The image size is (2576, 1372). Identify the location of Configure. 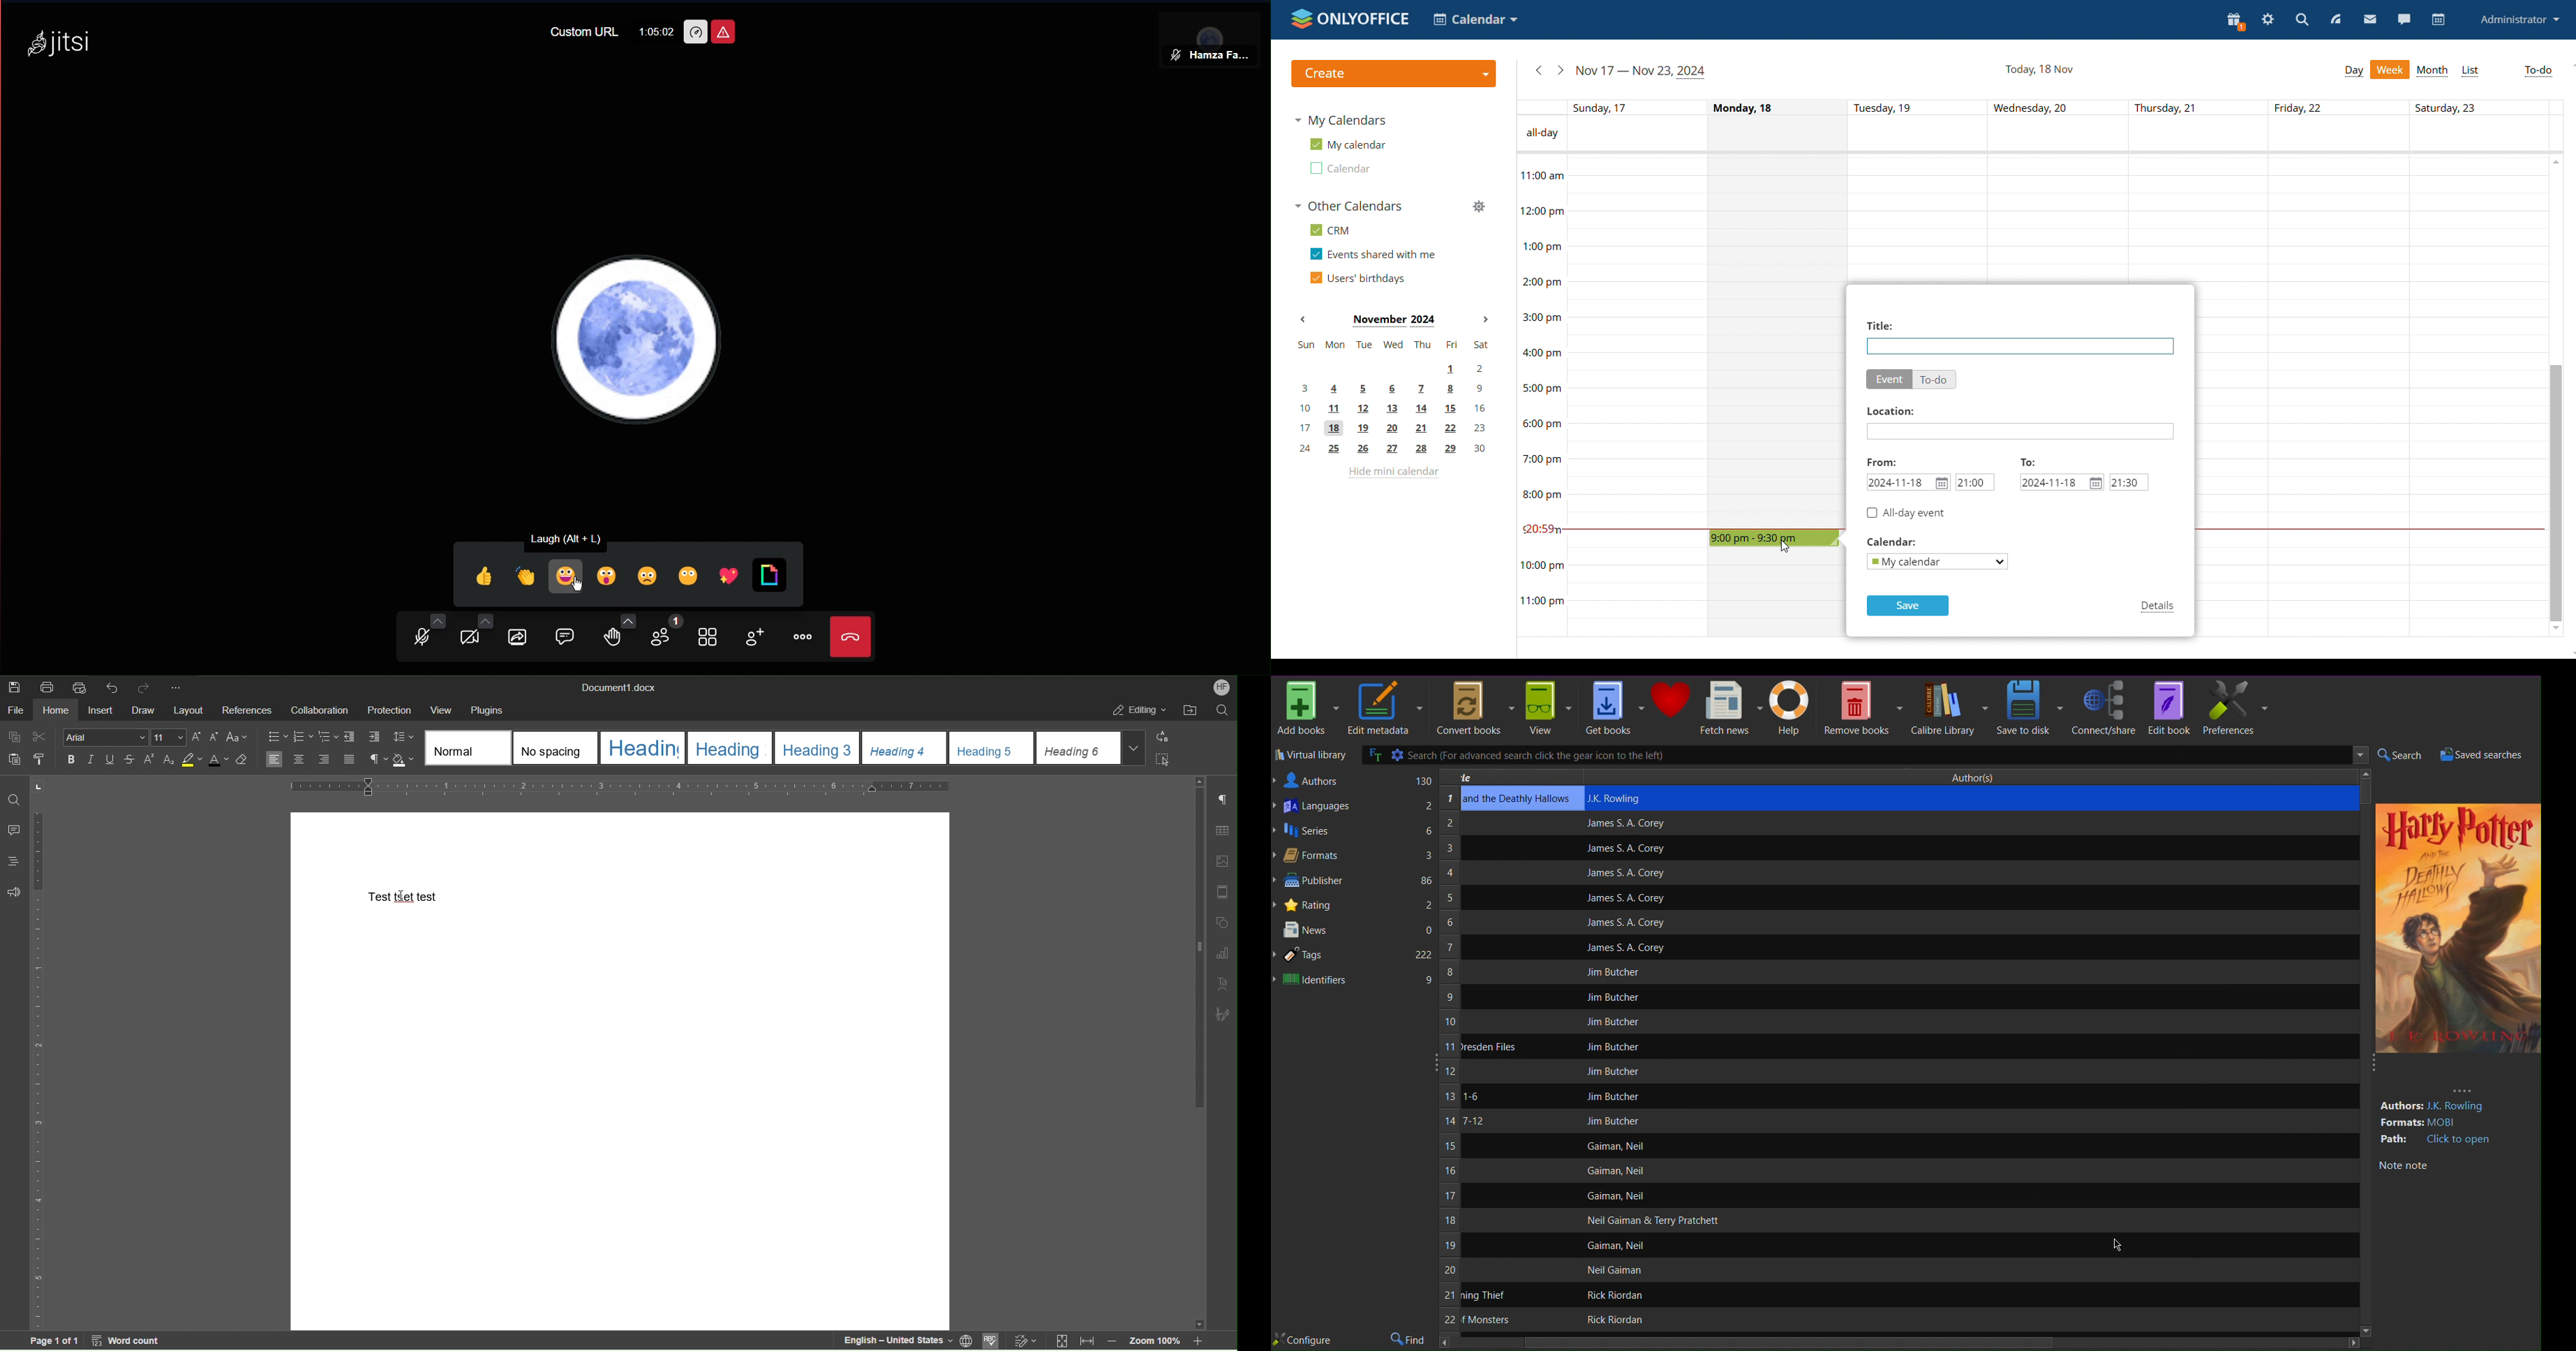
(1303, 1340).